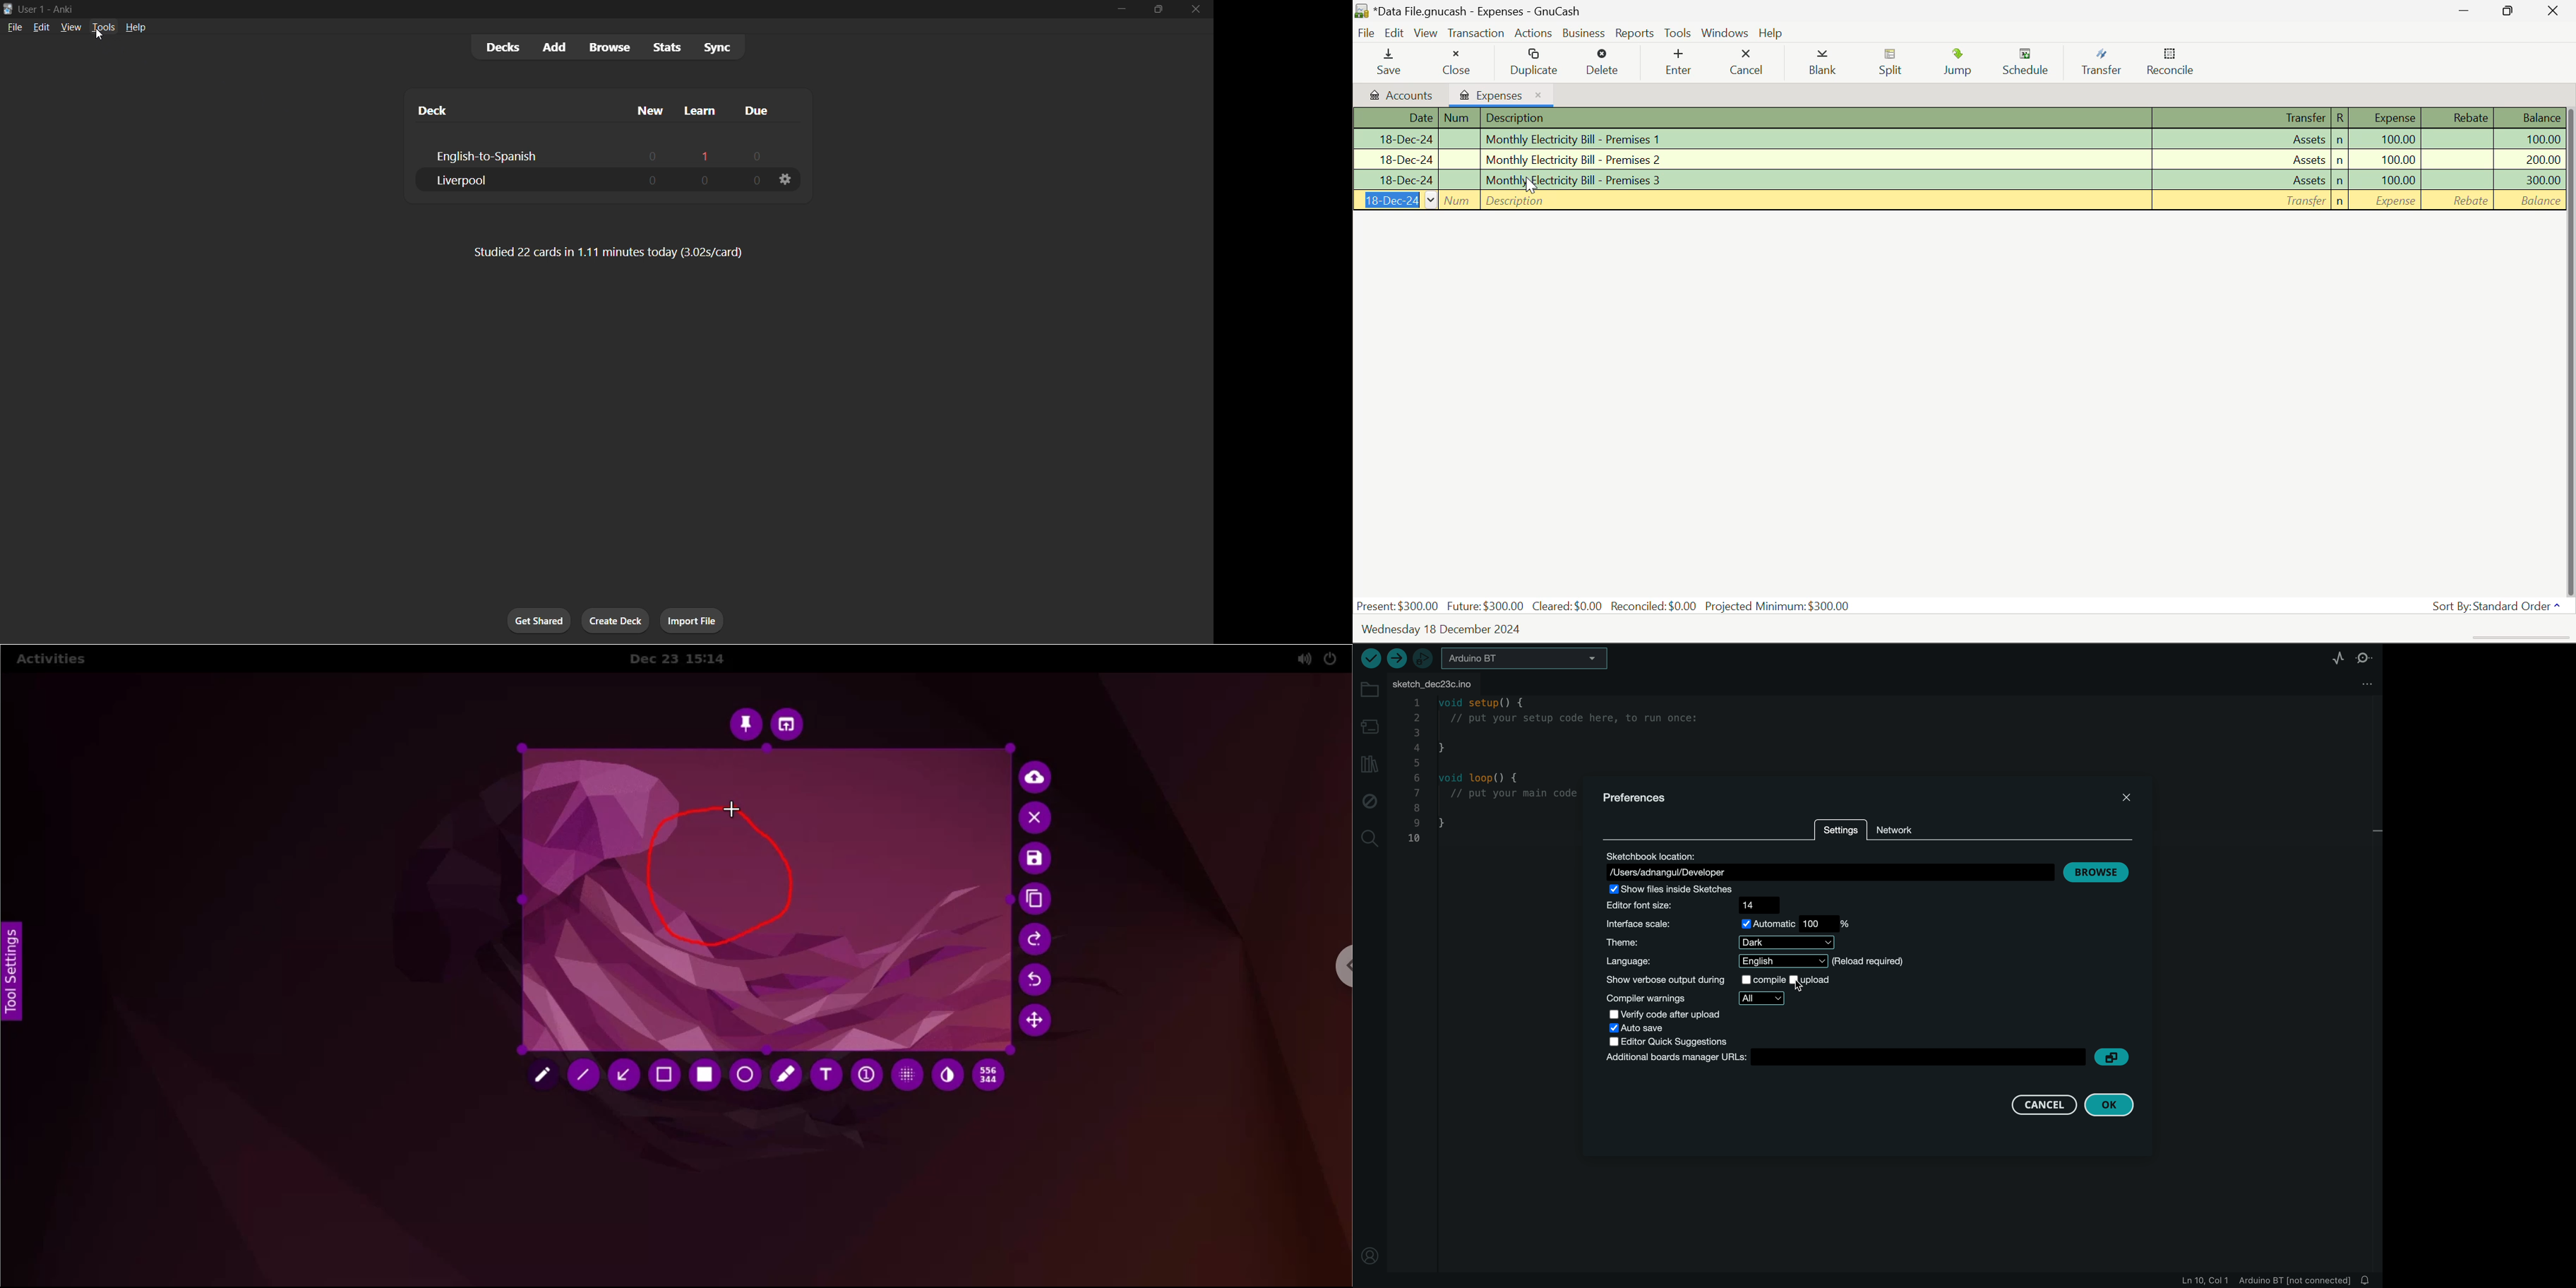  What do you see at coordinates (1961, 179) in the screenshot?
I see `Monthly Electricity Bill - Premises 3` at bounding box center [1961, 179].